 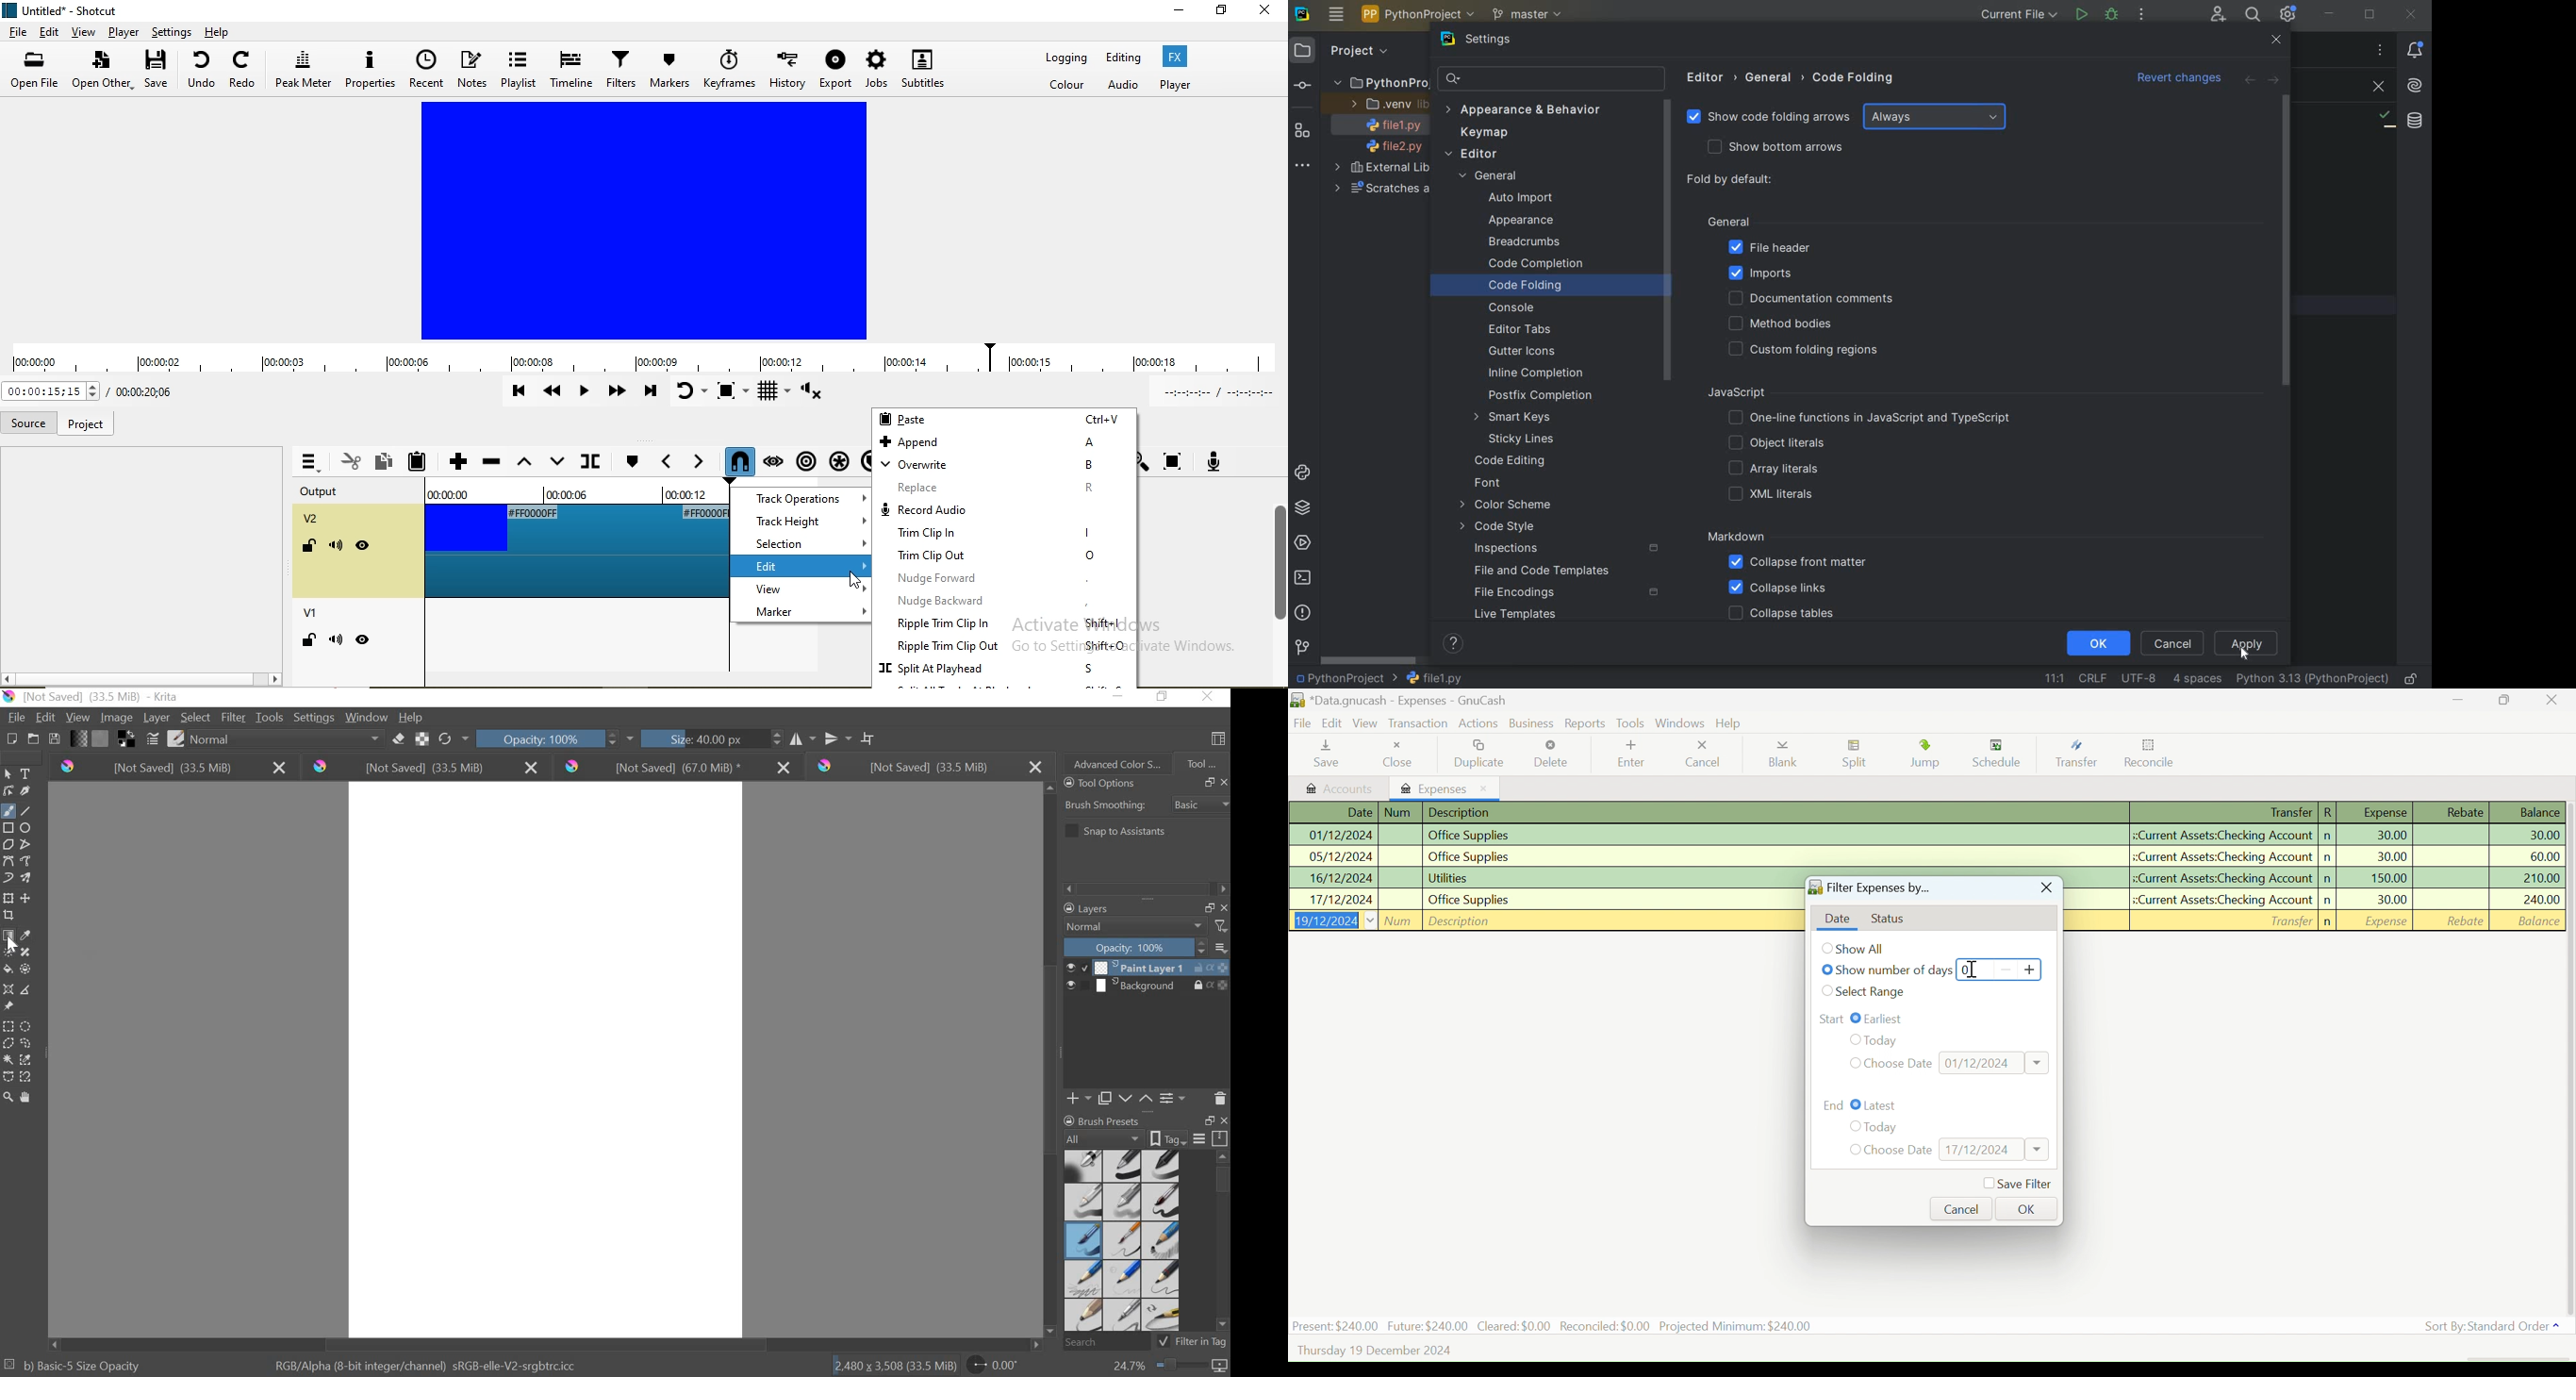 I want to click on tranform layer, so click(x=9, y=899).